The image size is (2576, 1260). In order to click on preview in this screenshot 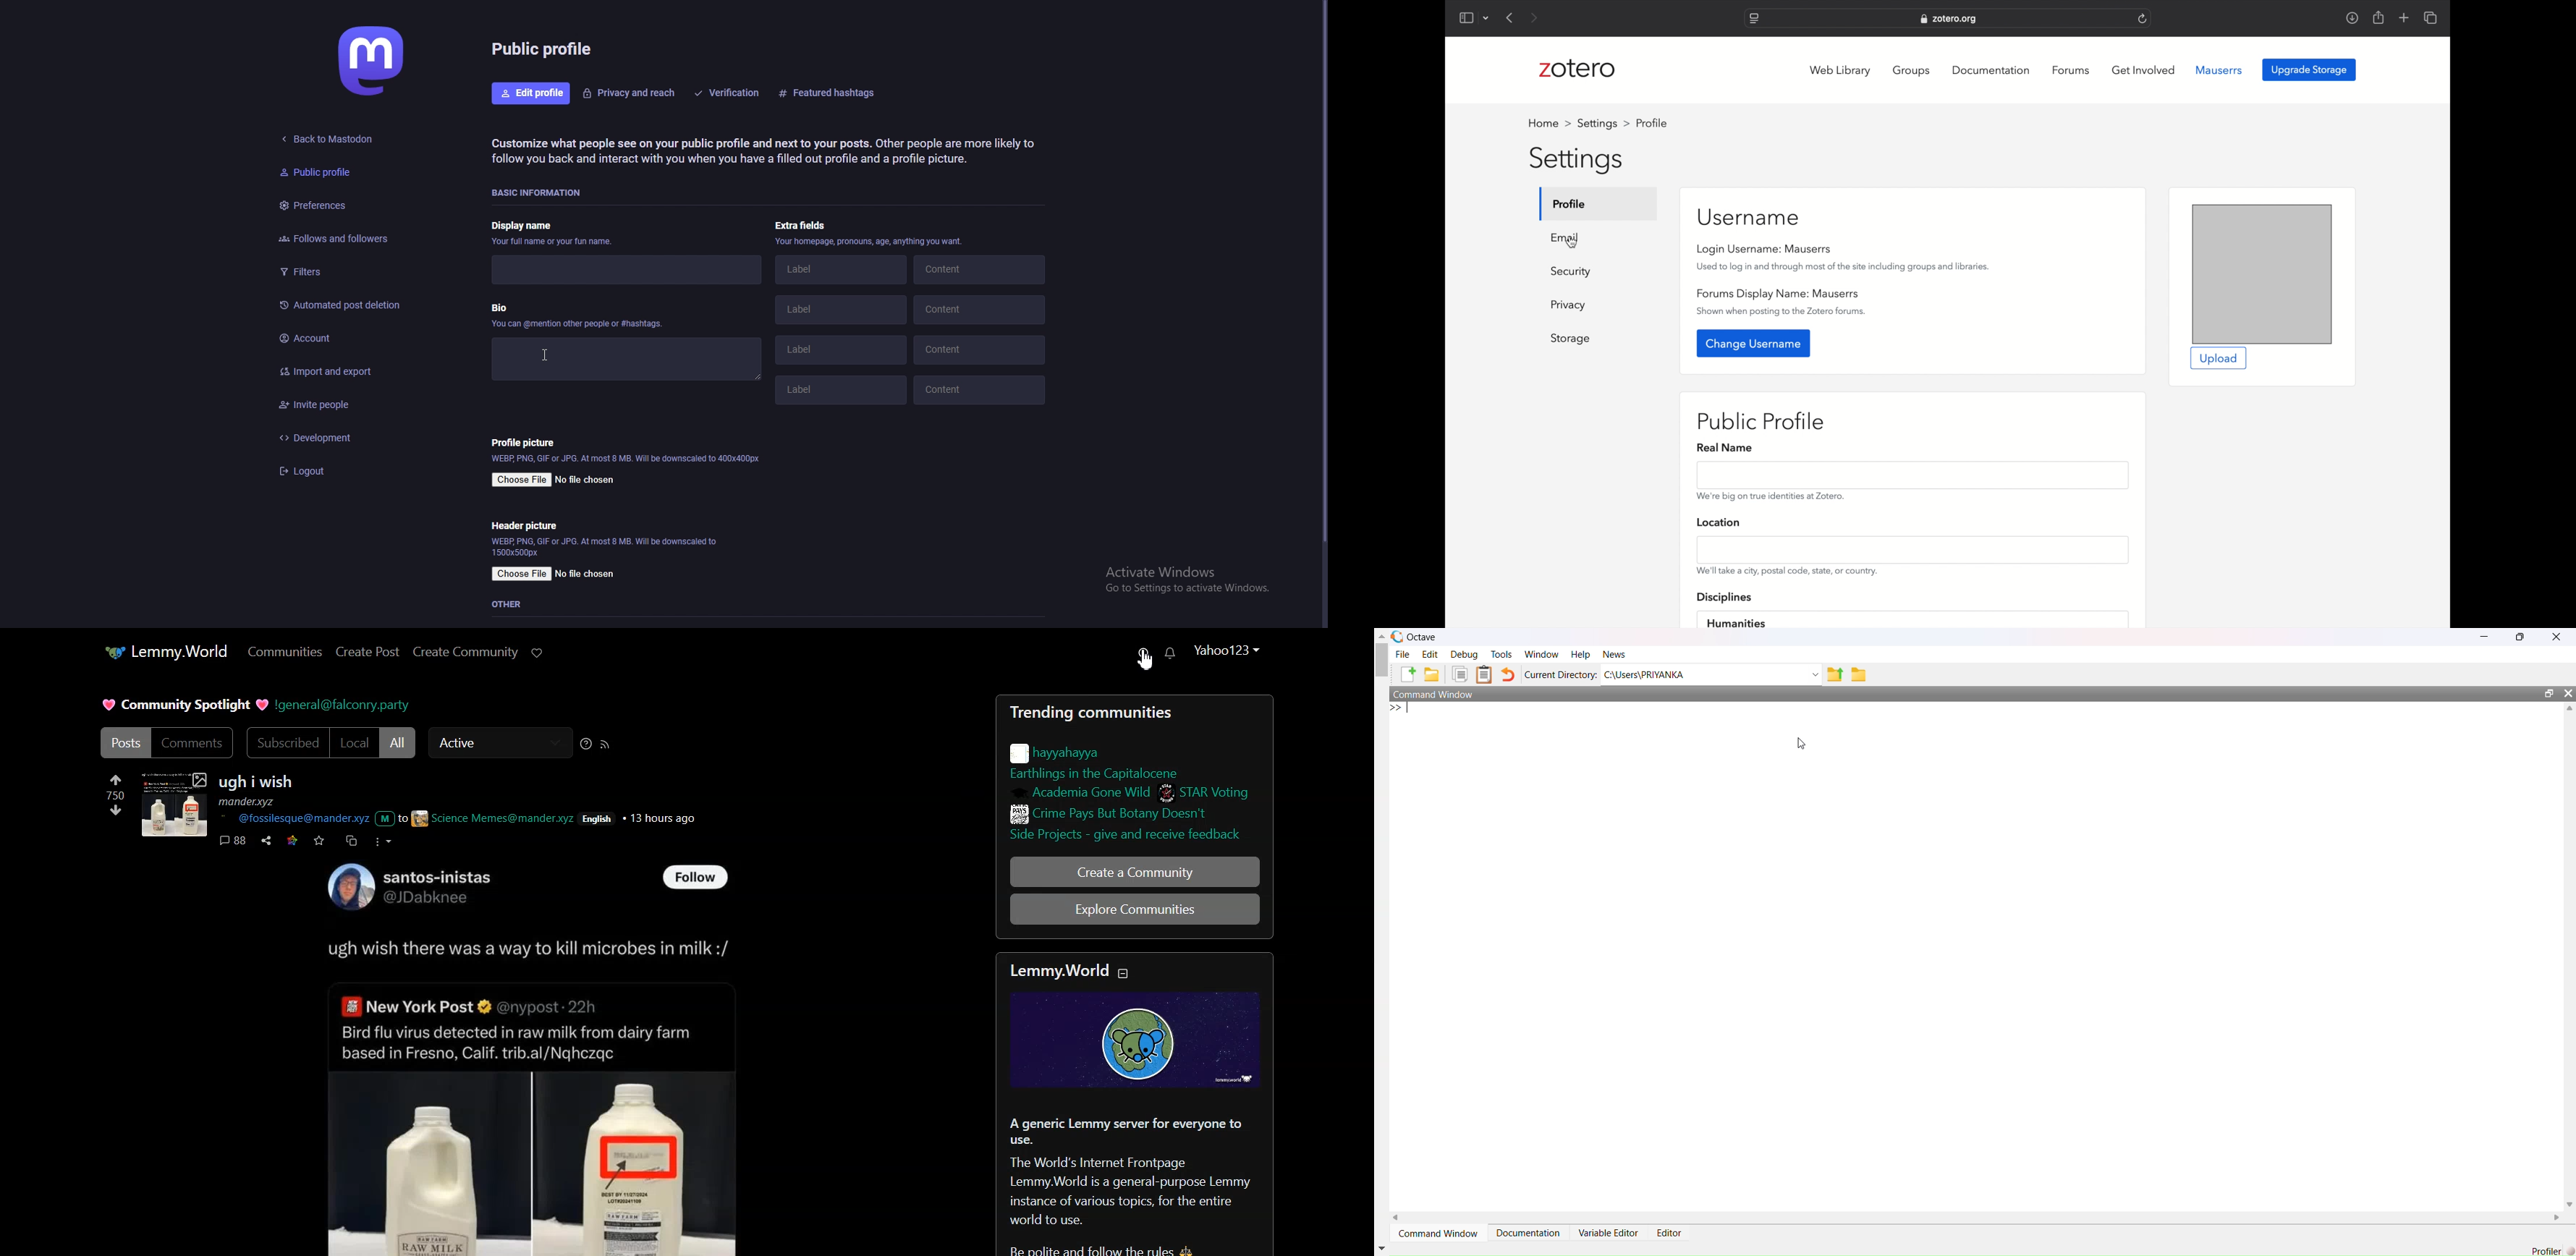, I will do `click(2262, 274)`.